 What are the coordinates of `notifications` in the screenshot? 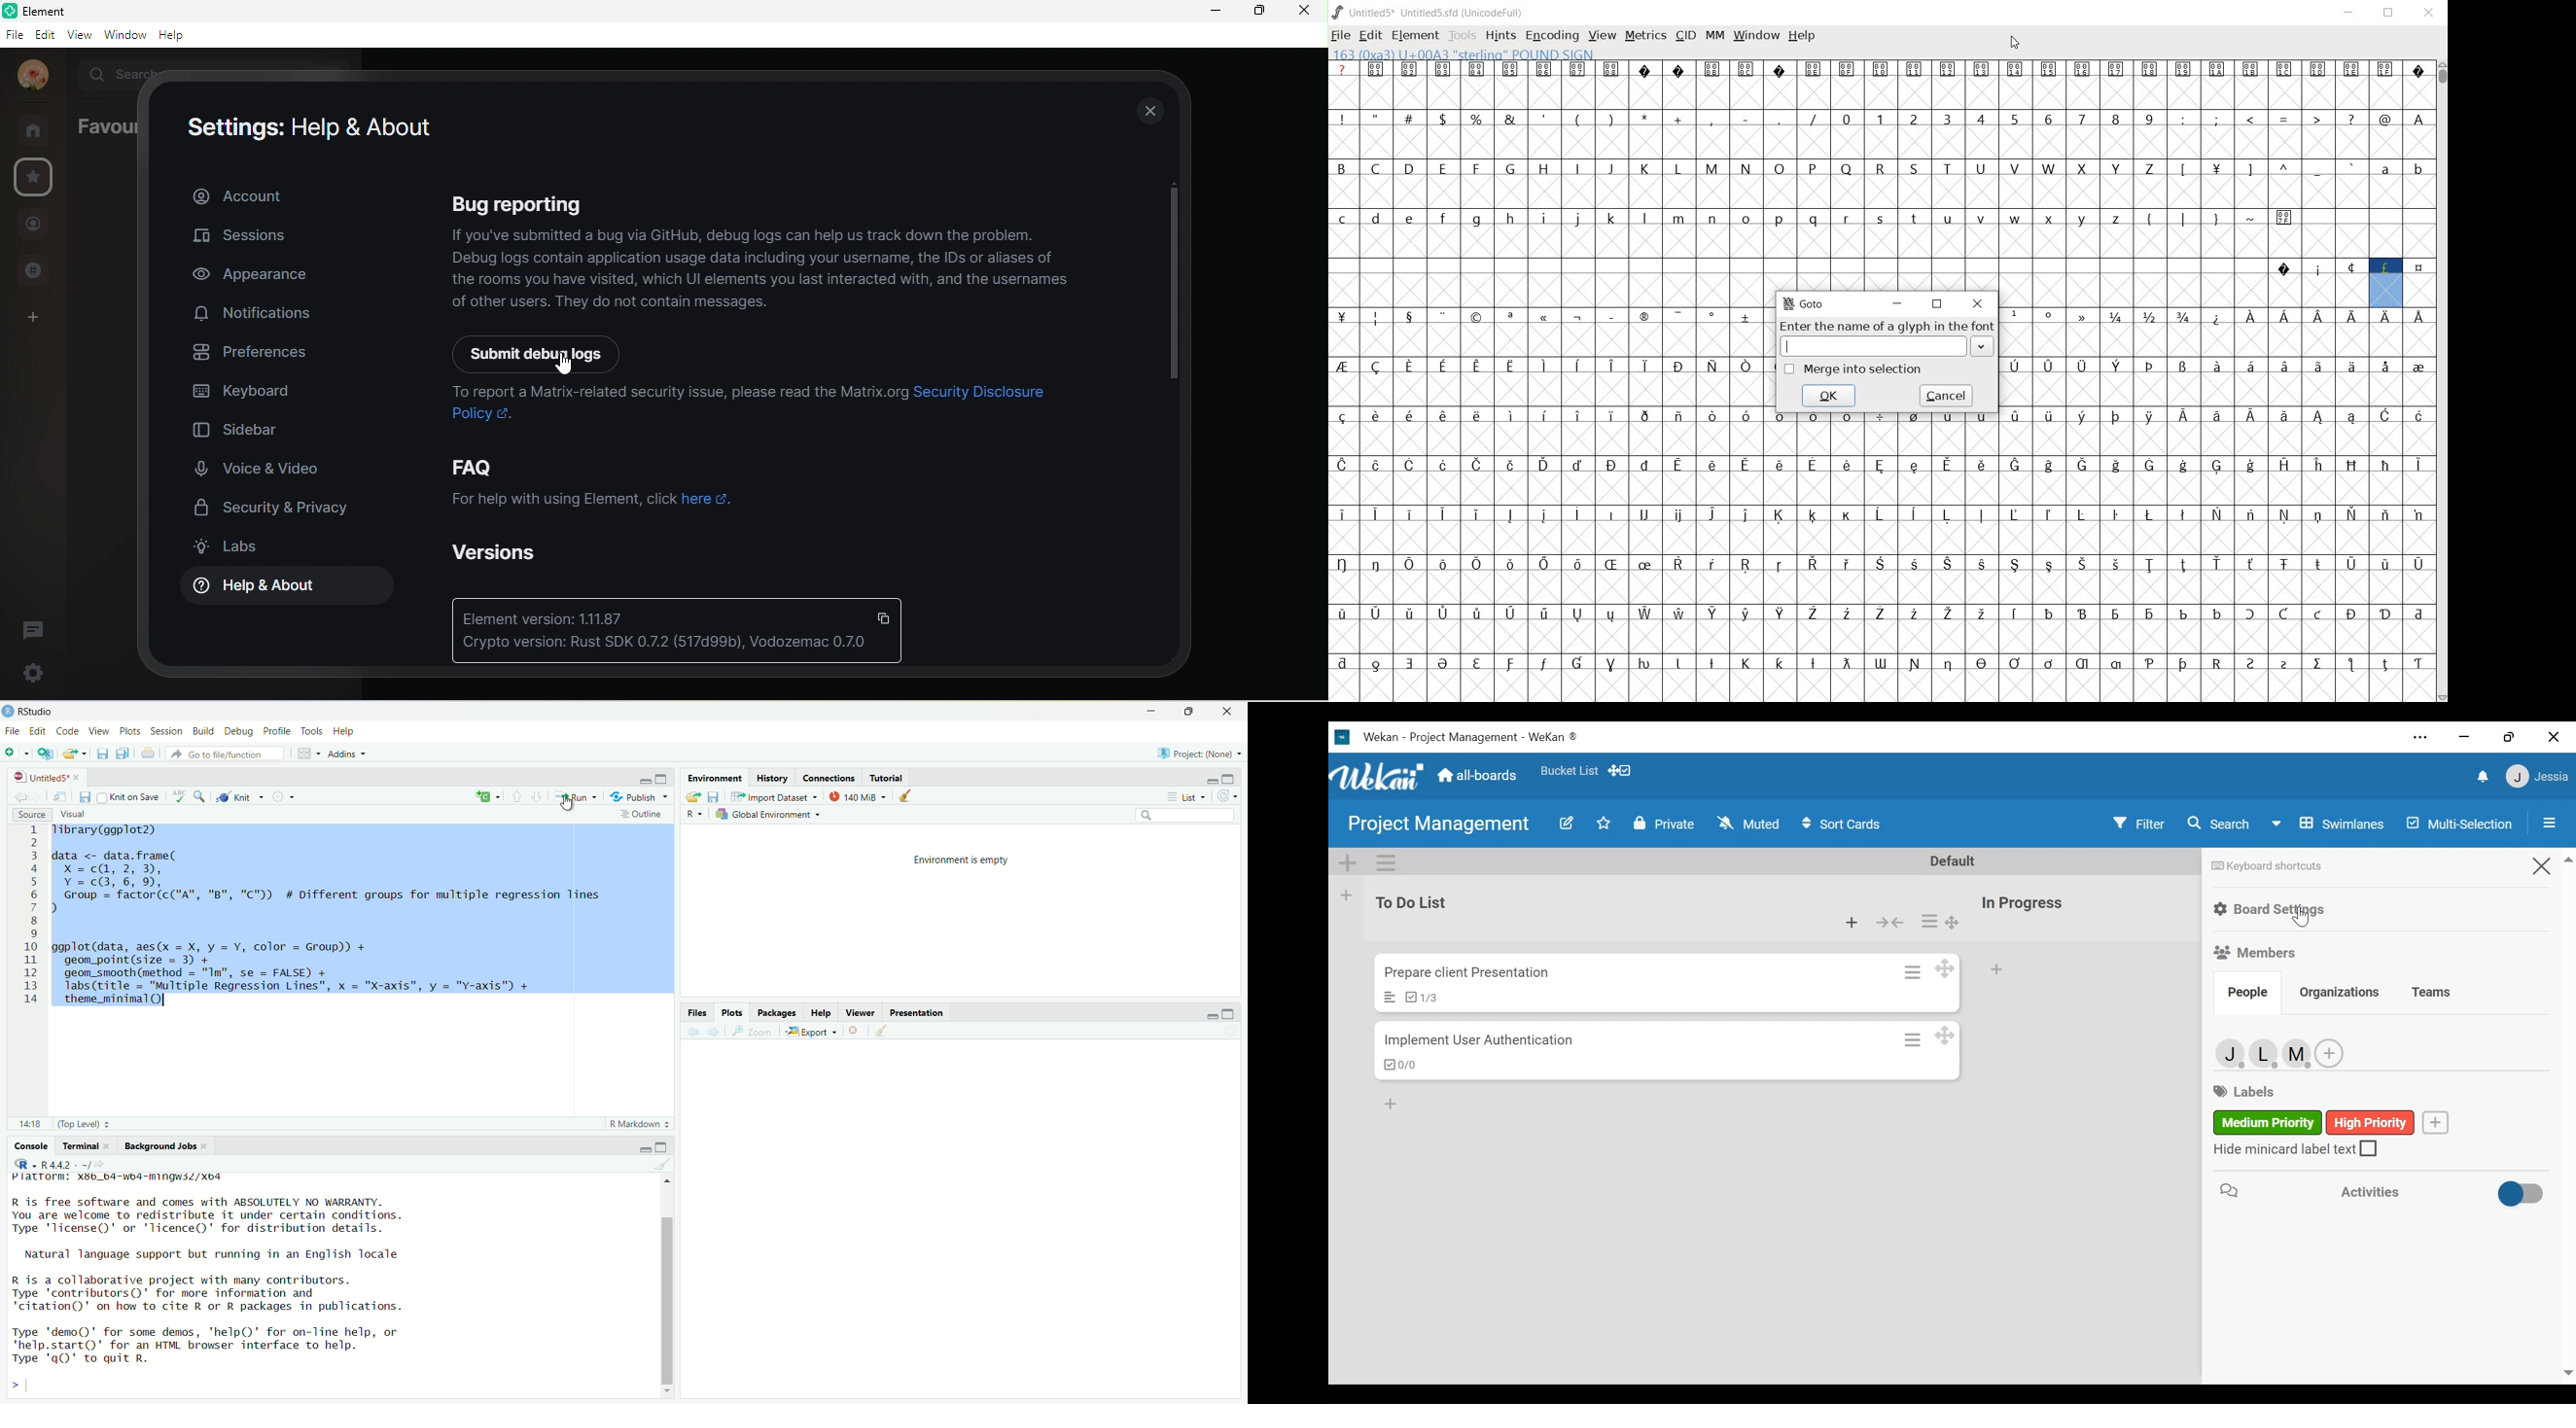 It's located at (2484, 776).